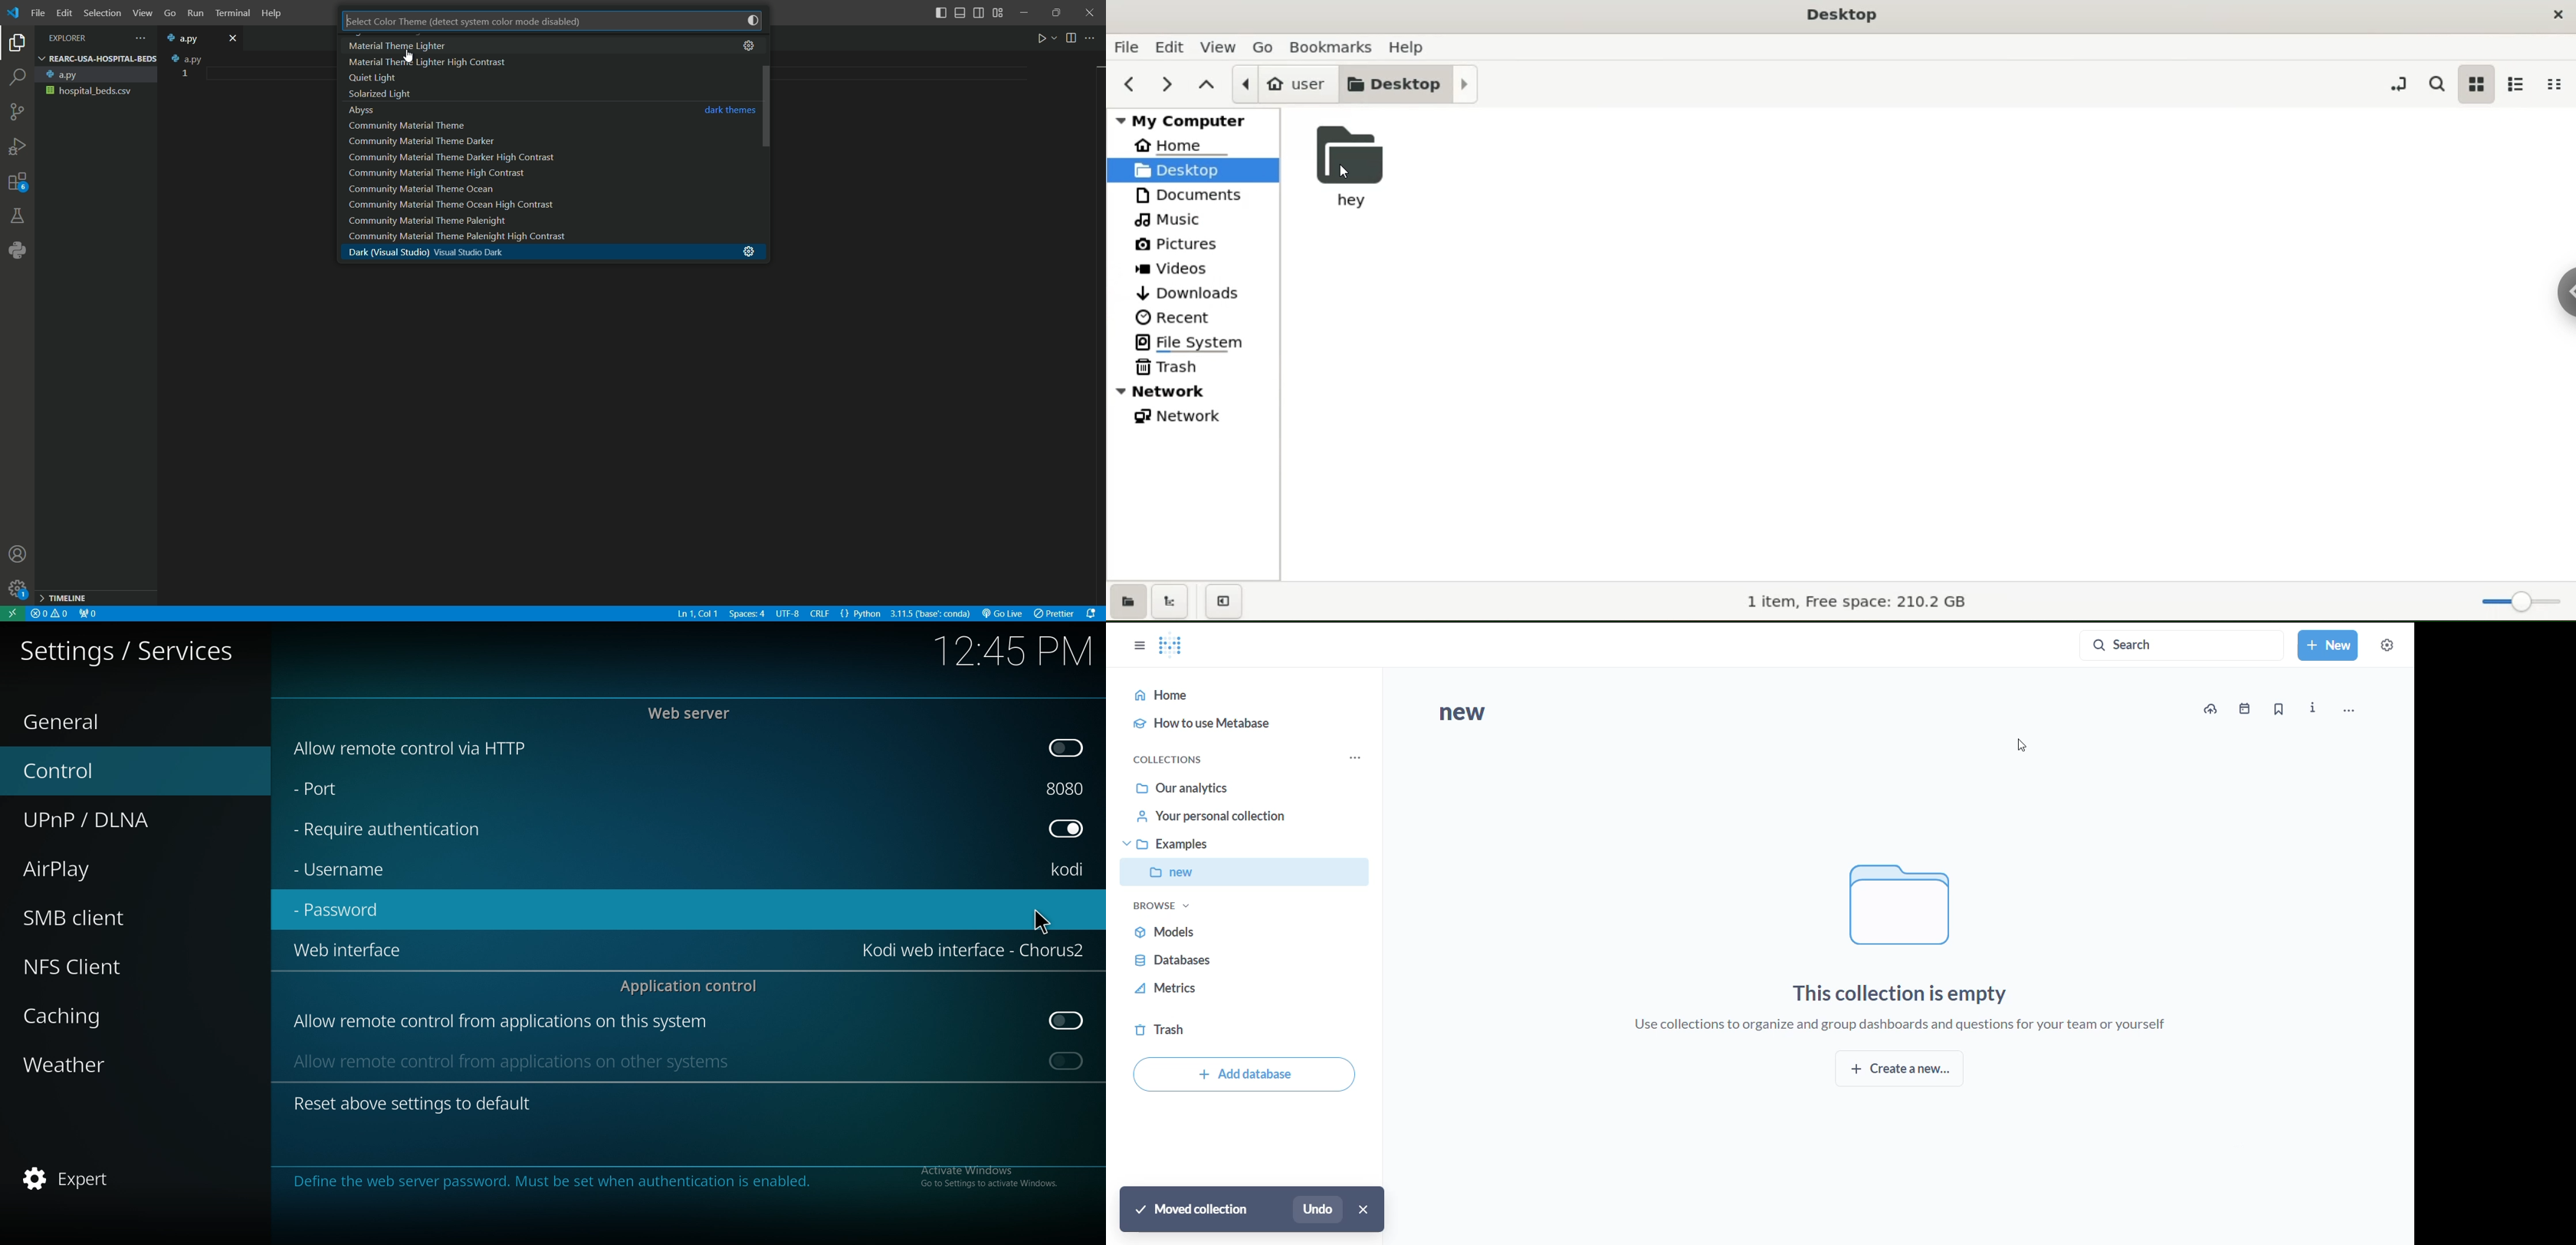 The width and height of the screenshot is (2576, 1260). Describe the element at coordinates (766, 135) in the screenshot. I see `scroll bar` at that location.